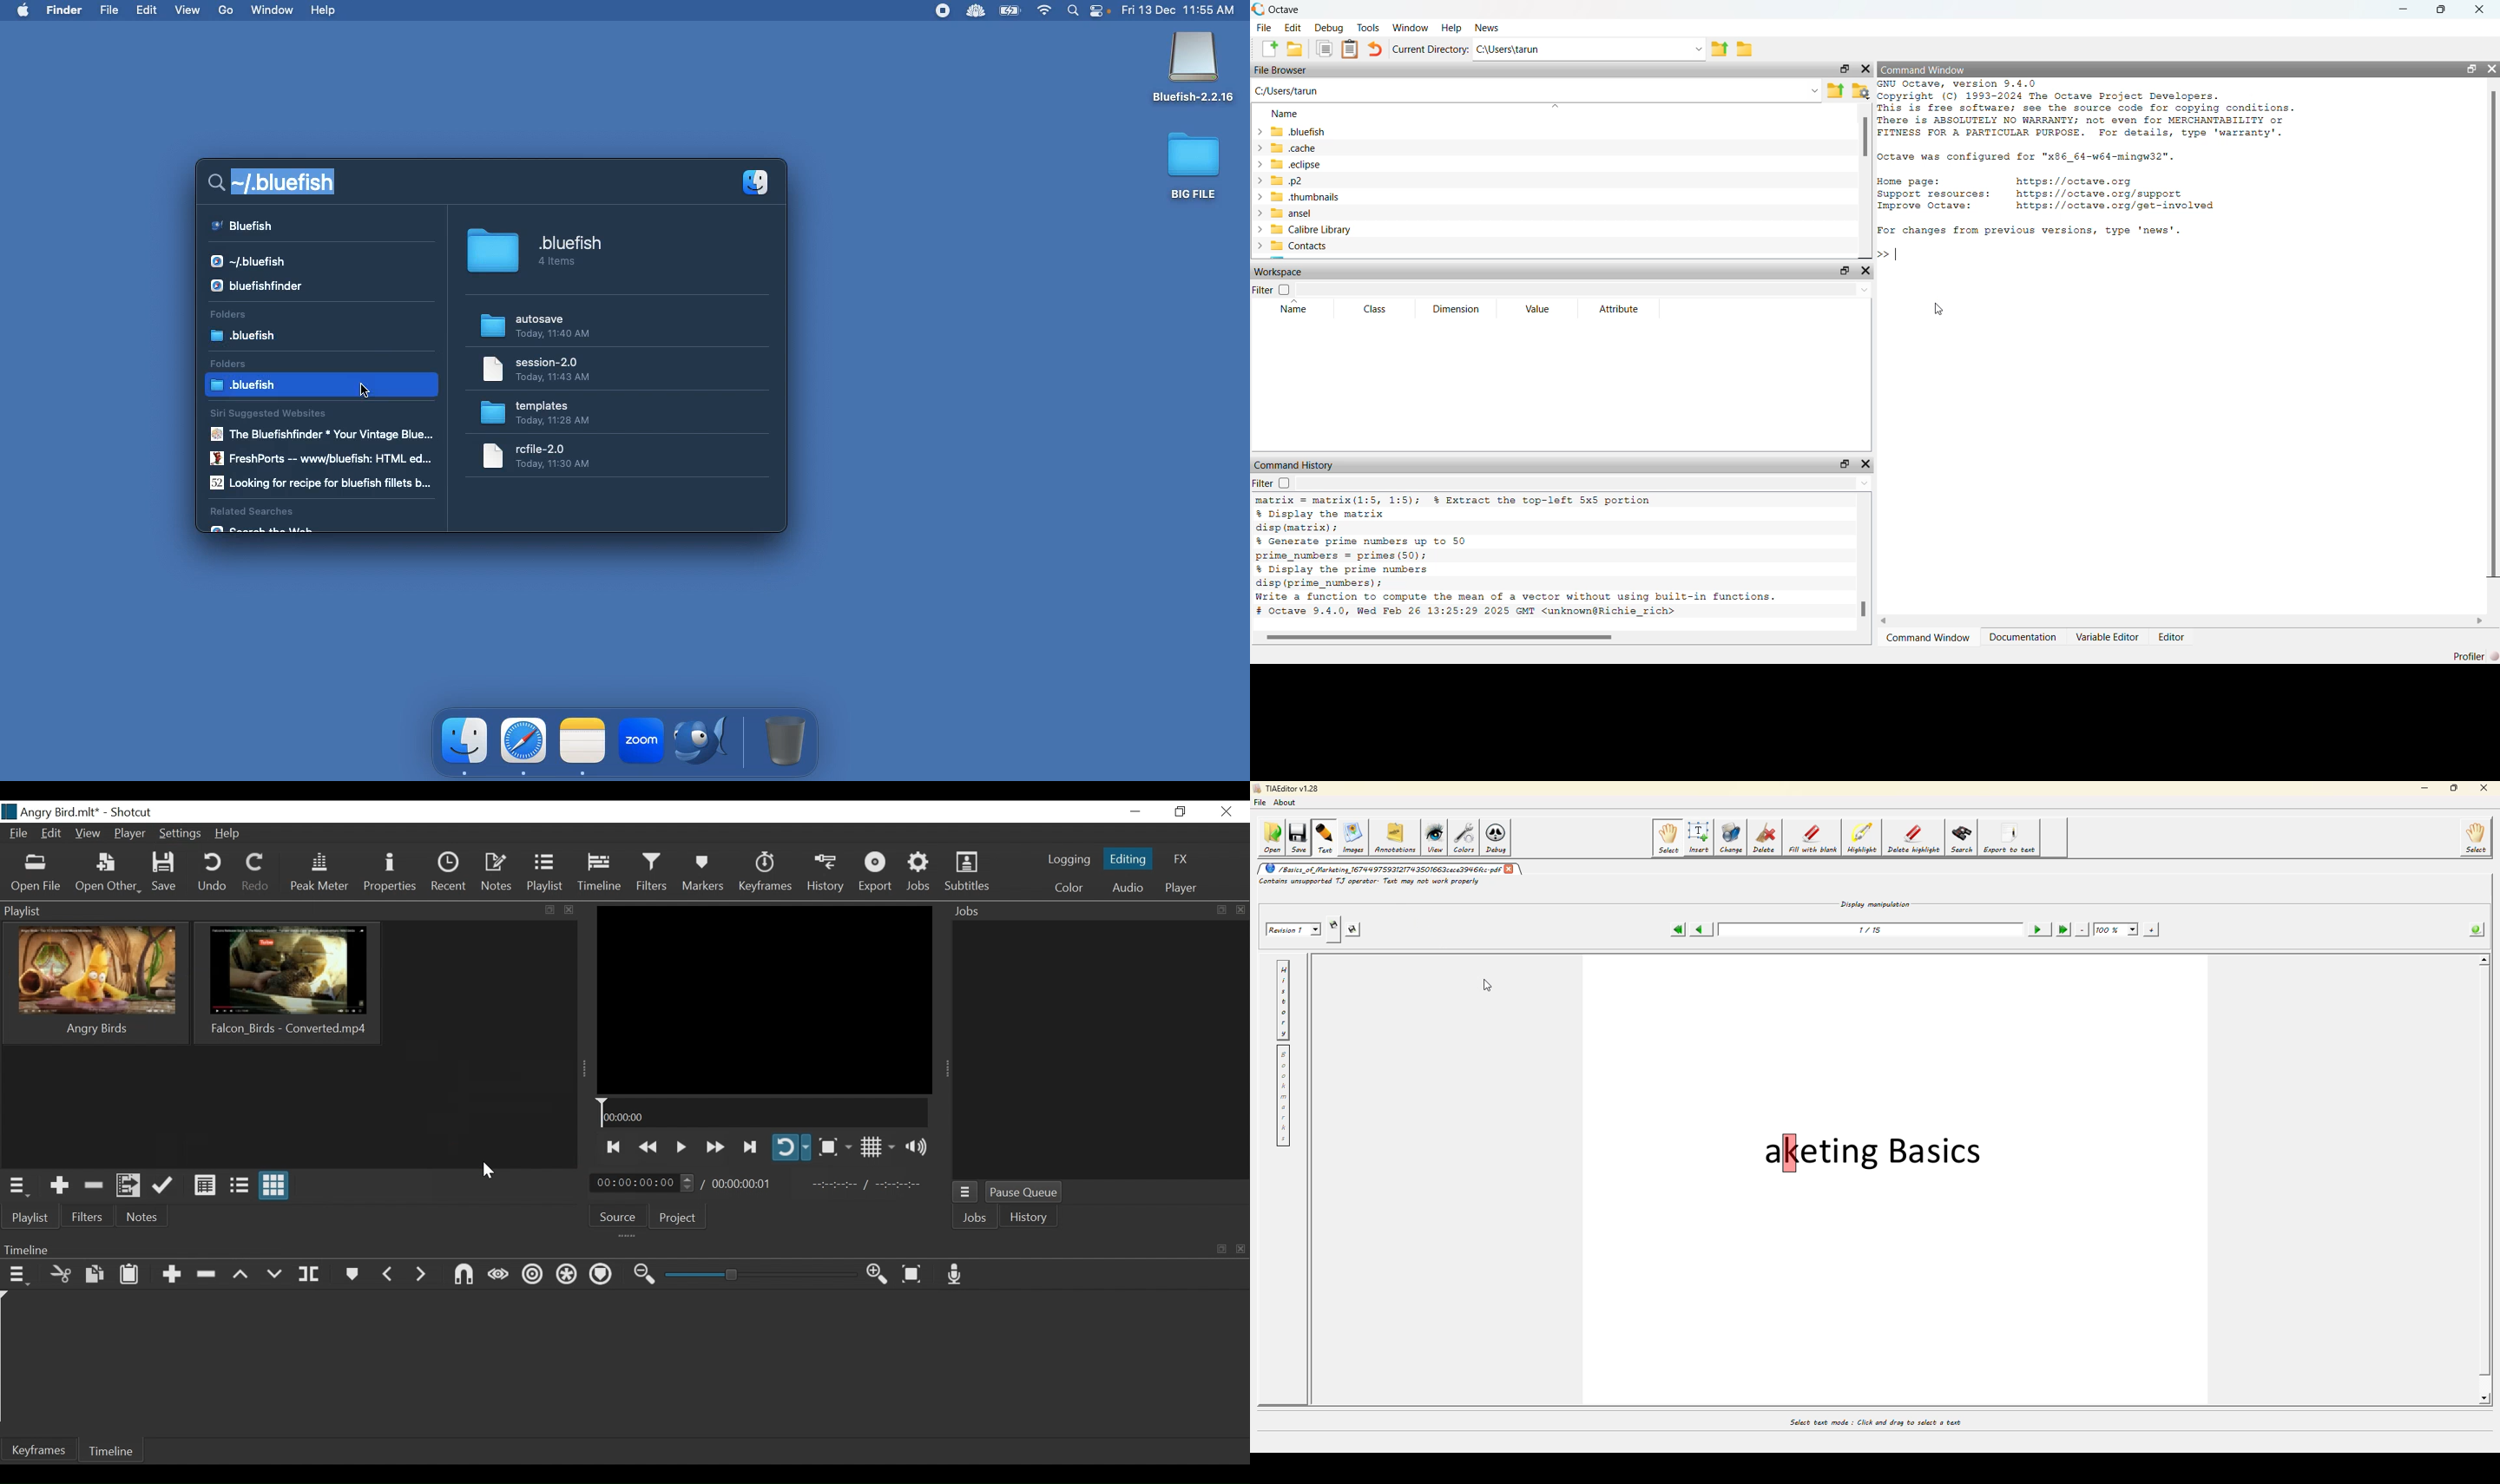 This screenshot has height=1484, width=2520. What do you see at coordinates (1029, 1216) in the screenshot?
I see `History` at bounding box center [1029, 1216].